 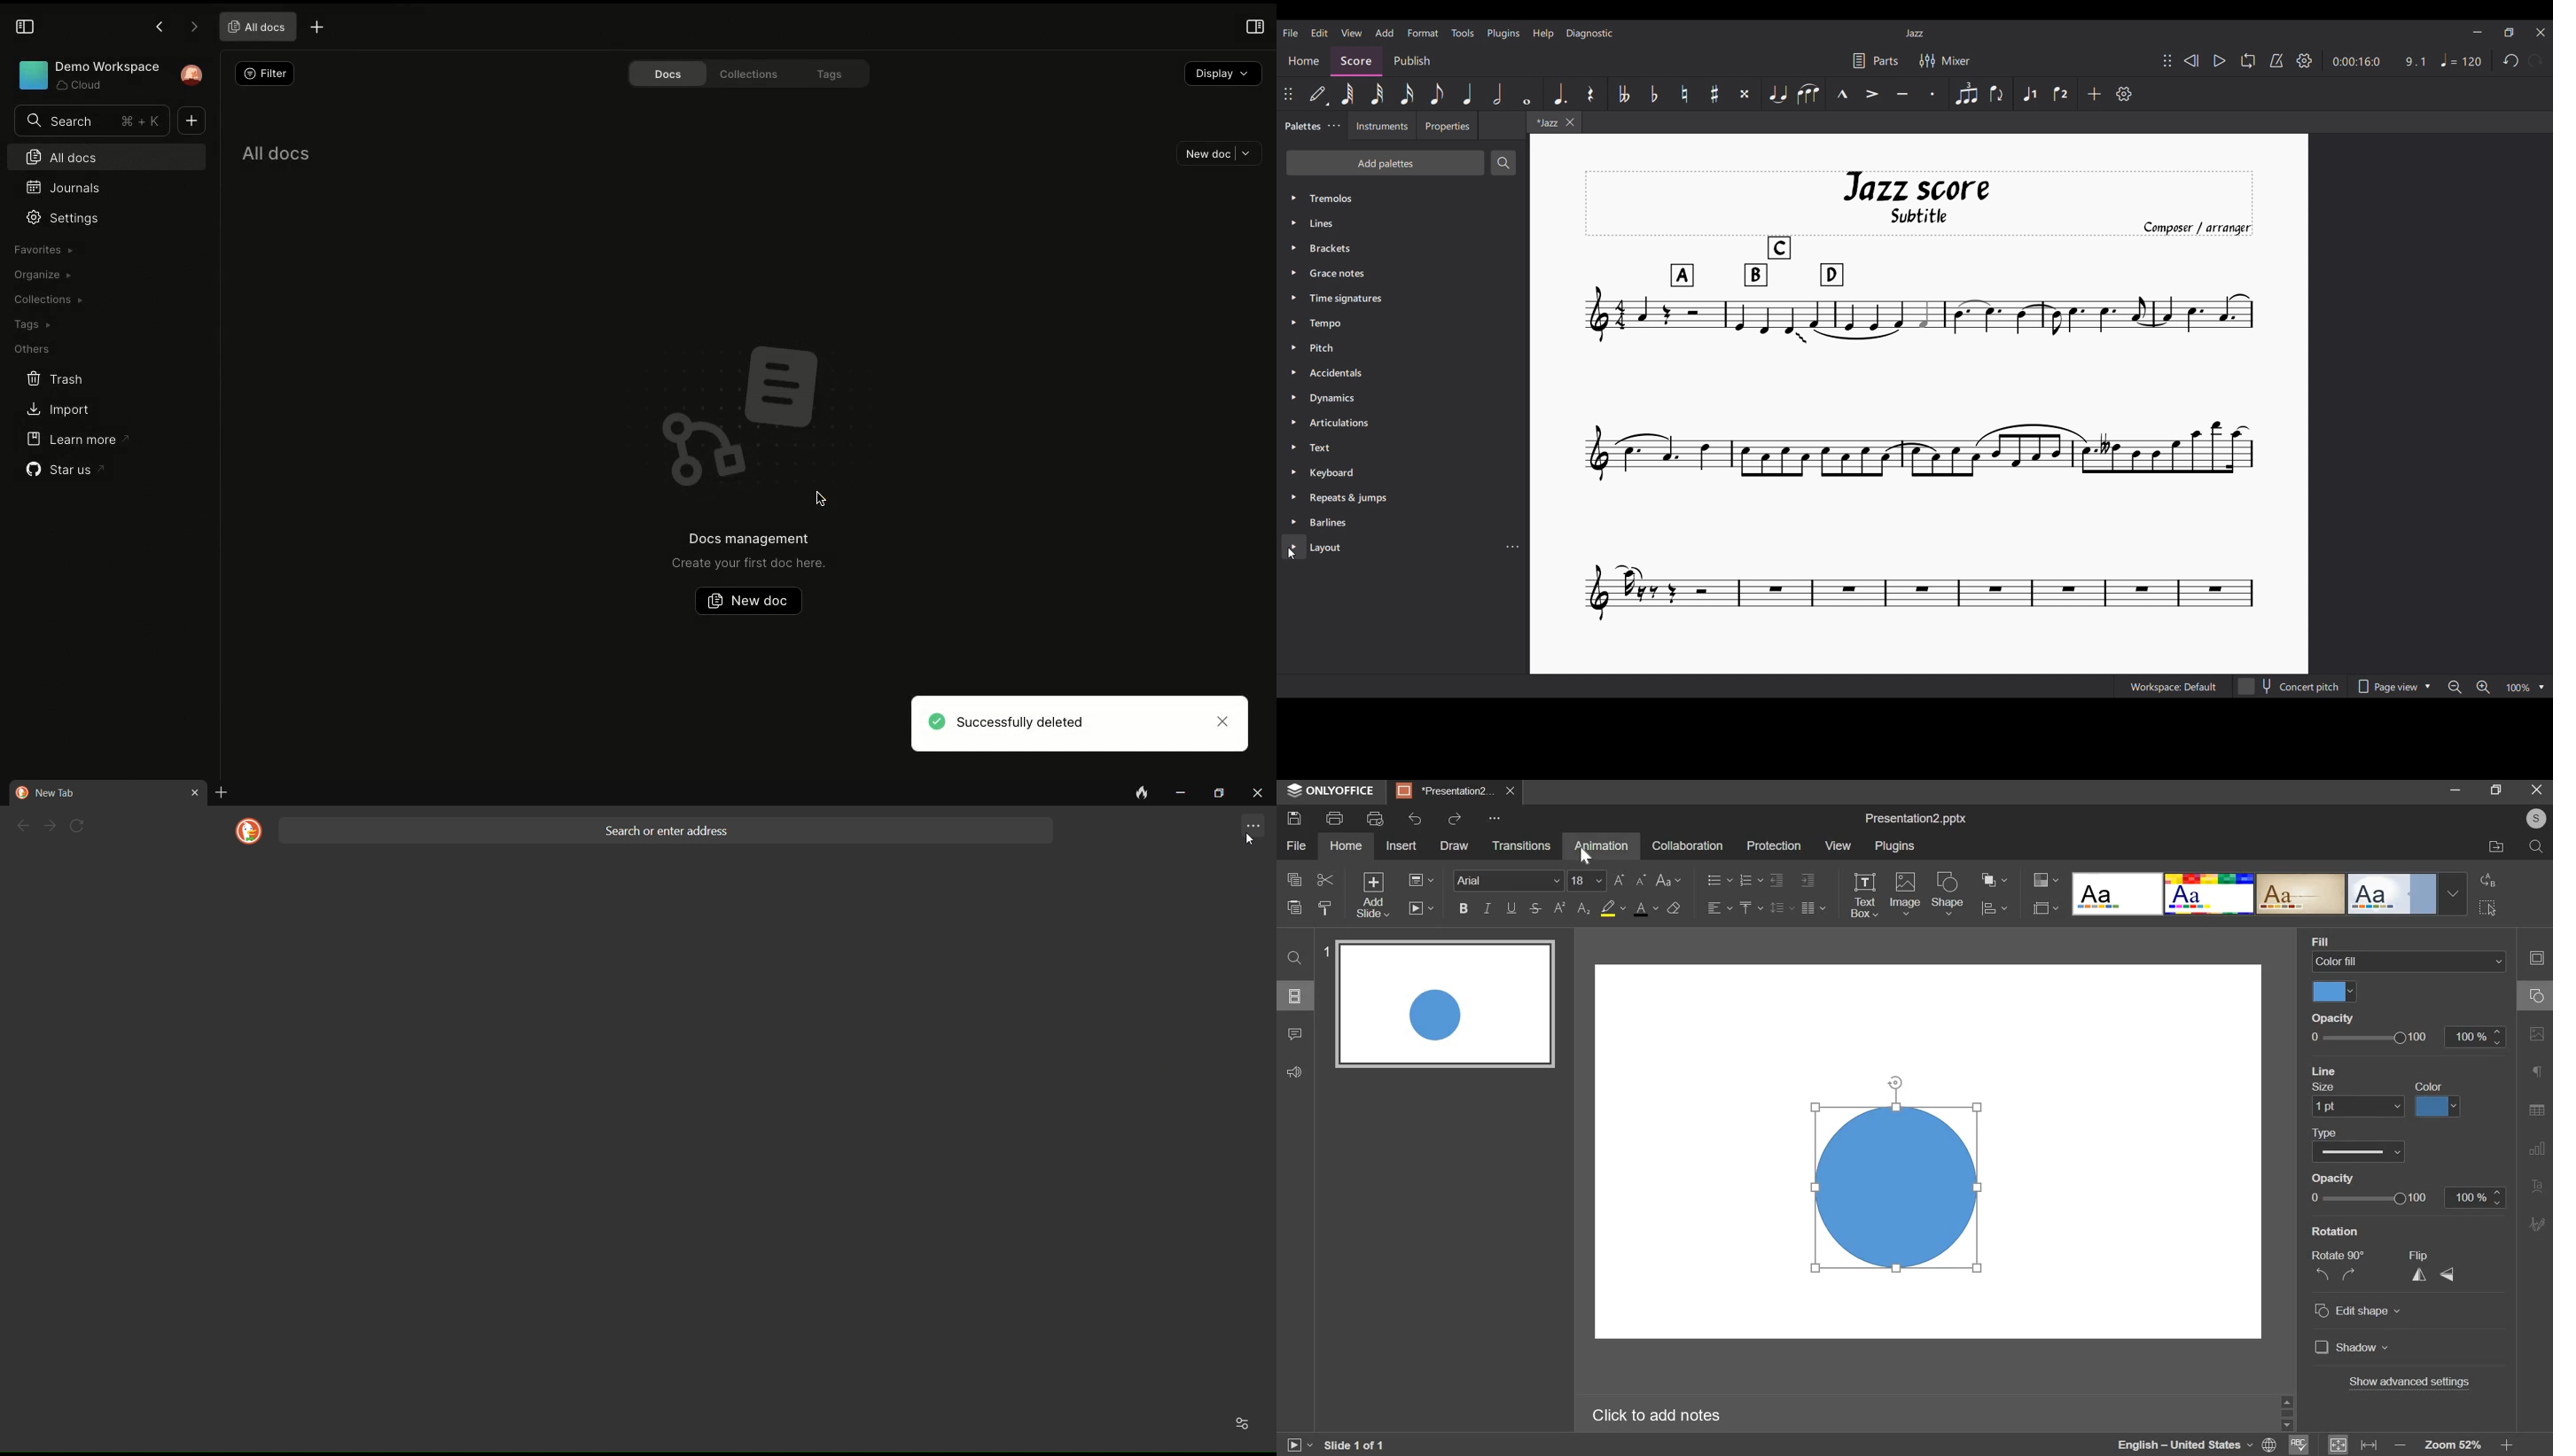 I want to click on save, so click(x=1294, y=818).